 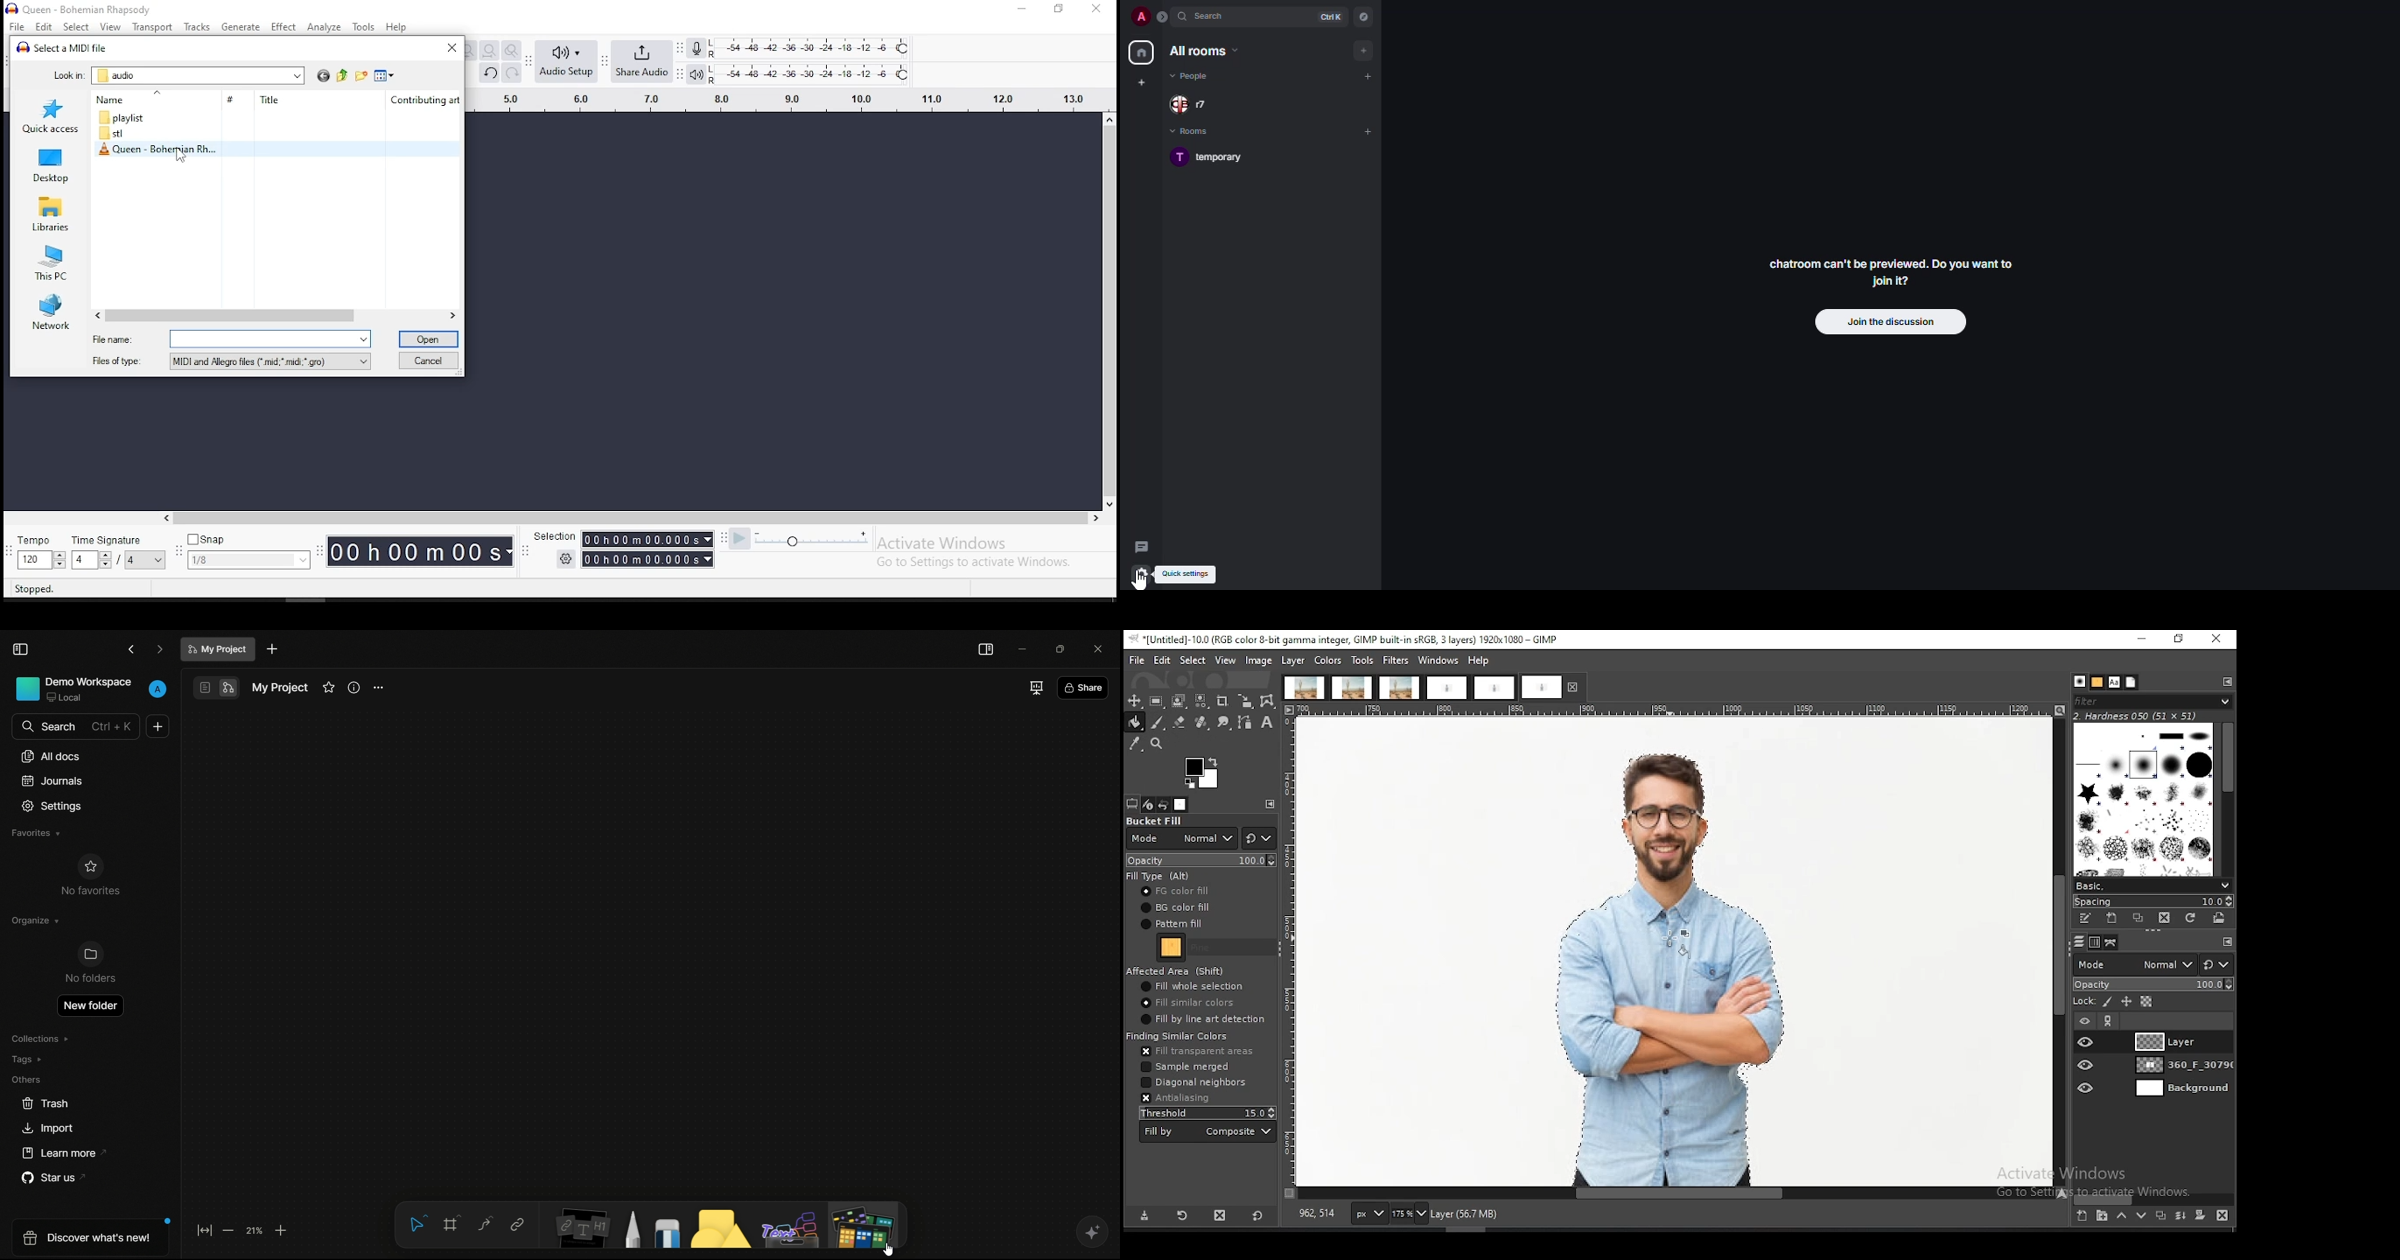 I want to click on people, so click(x=1192, y=76).